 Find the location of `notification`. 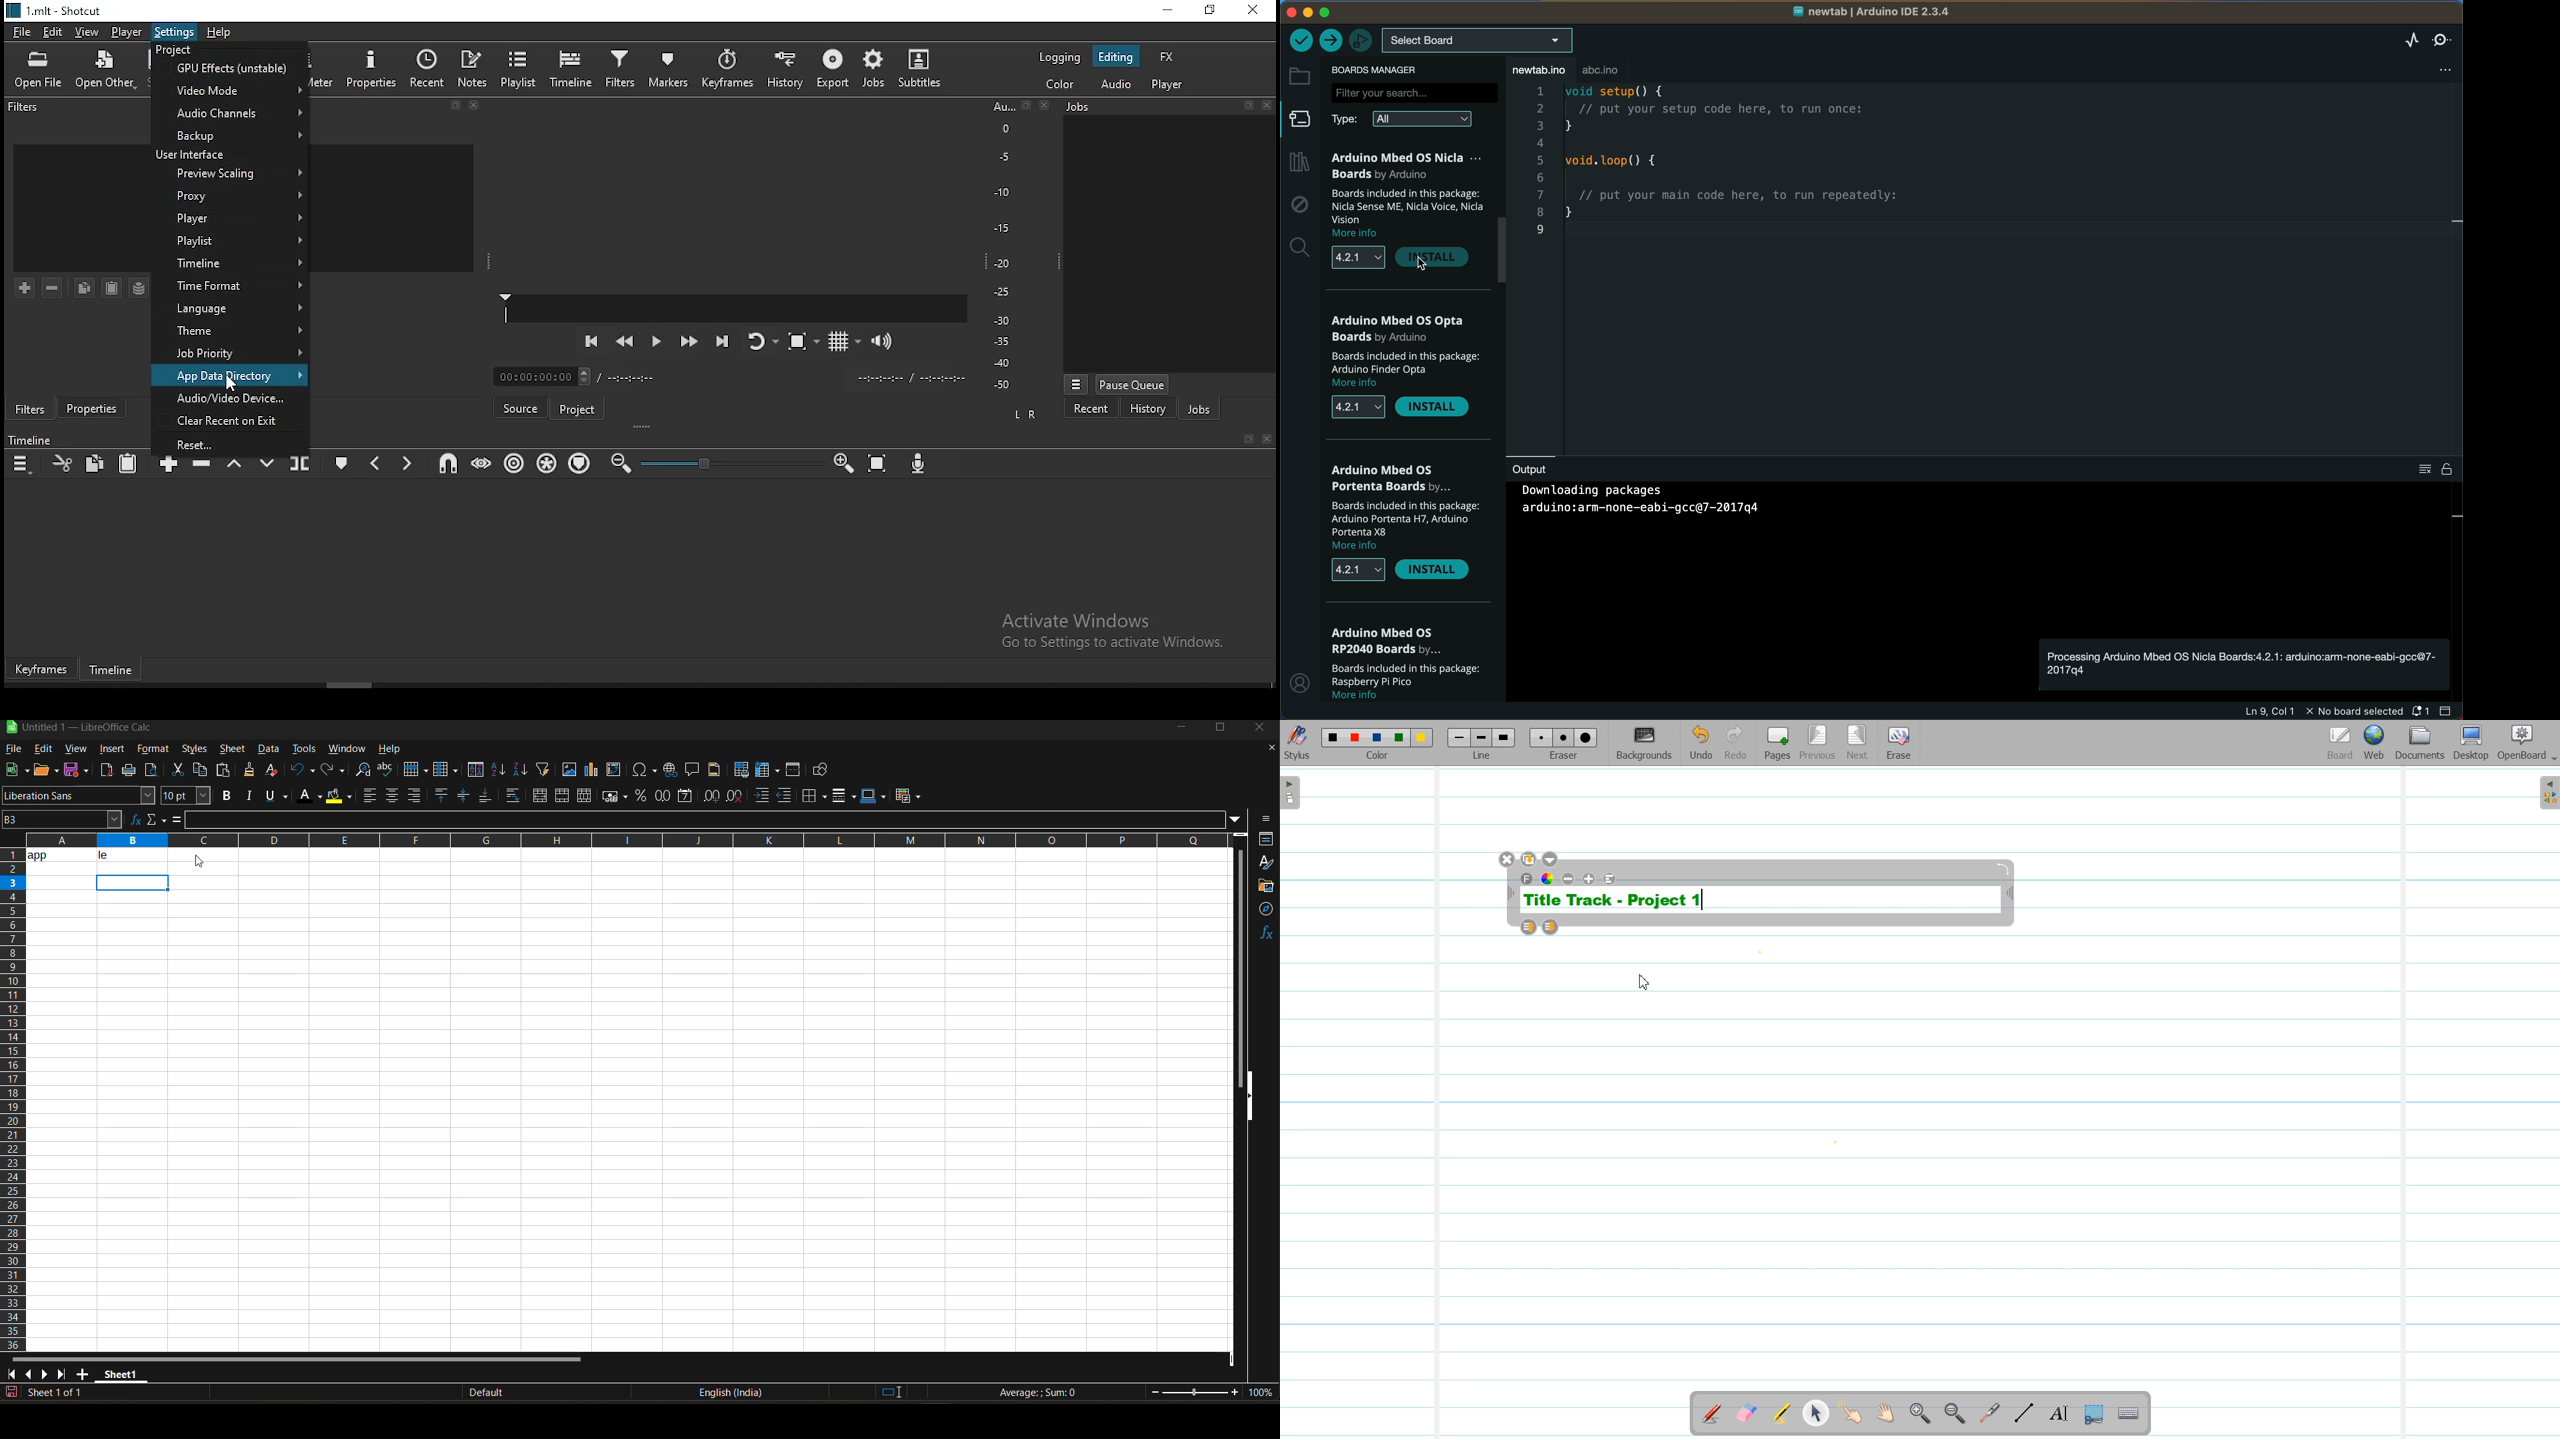

notification is located at coordinates (2240, 658).